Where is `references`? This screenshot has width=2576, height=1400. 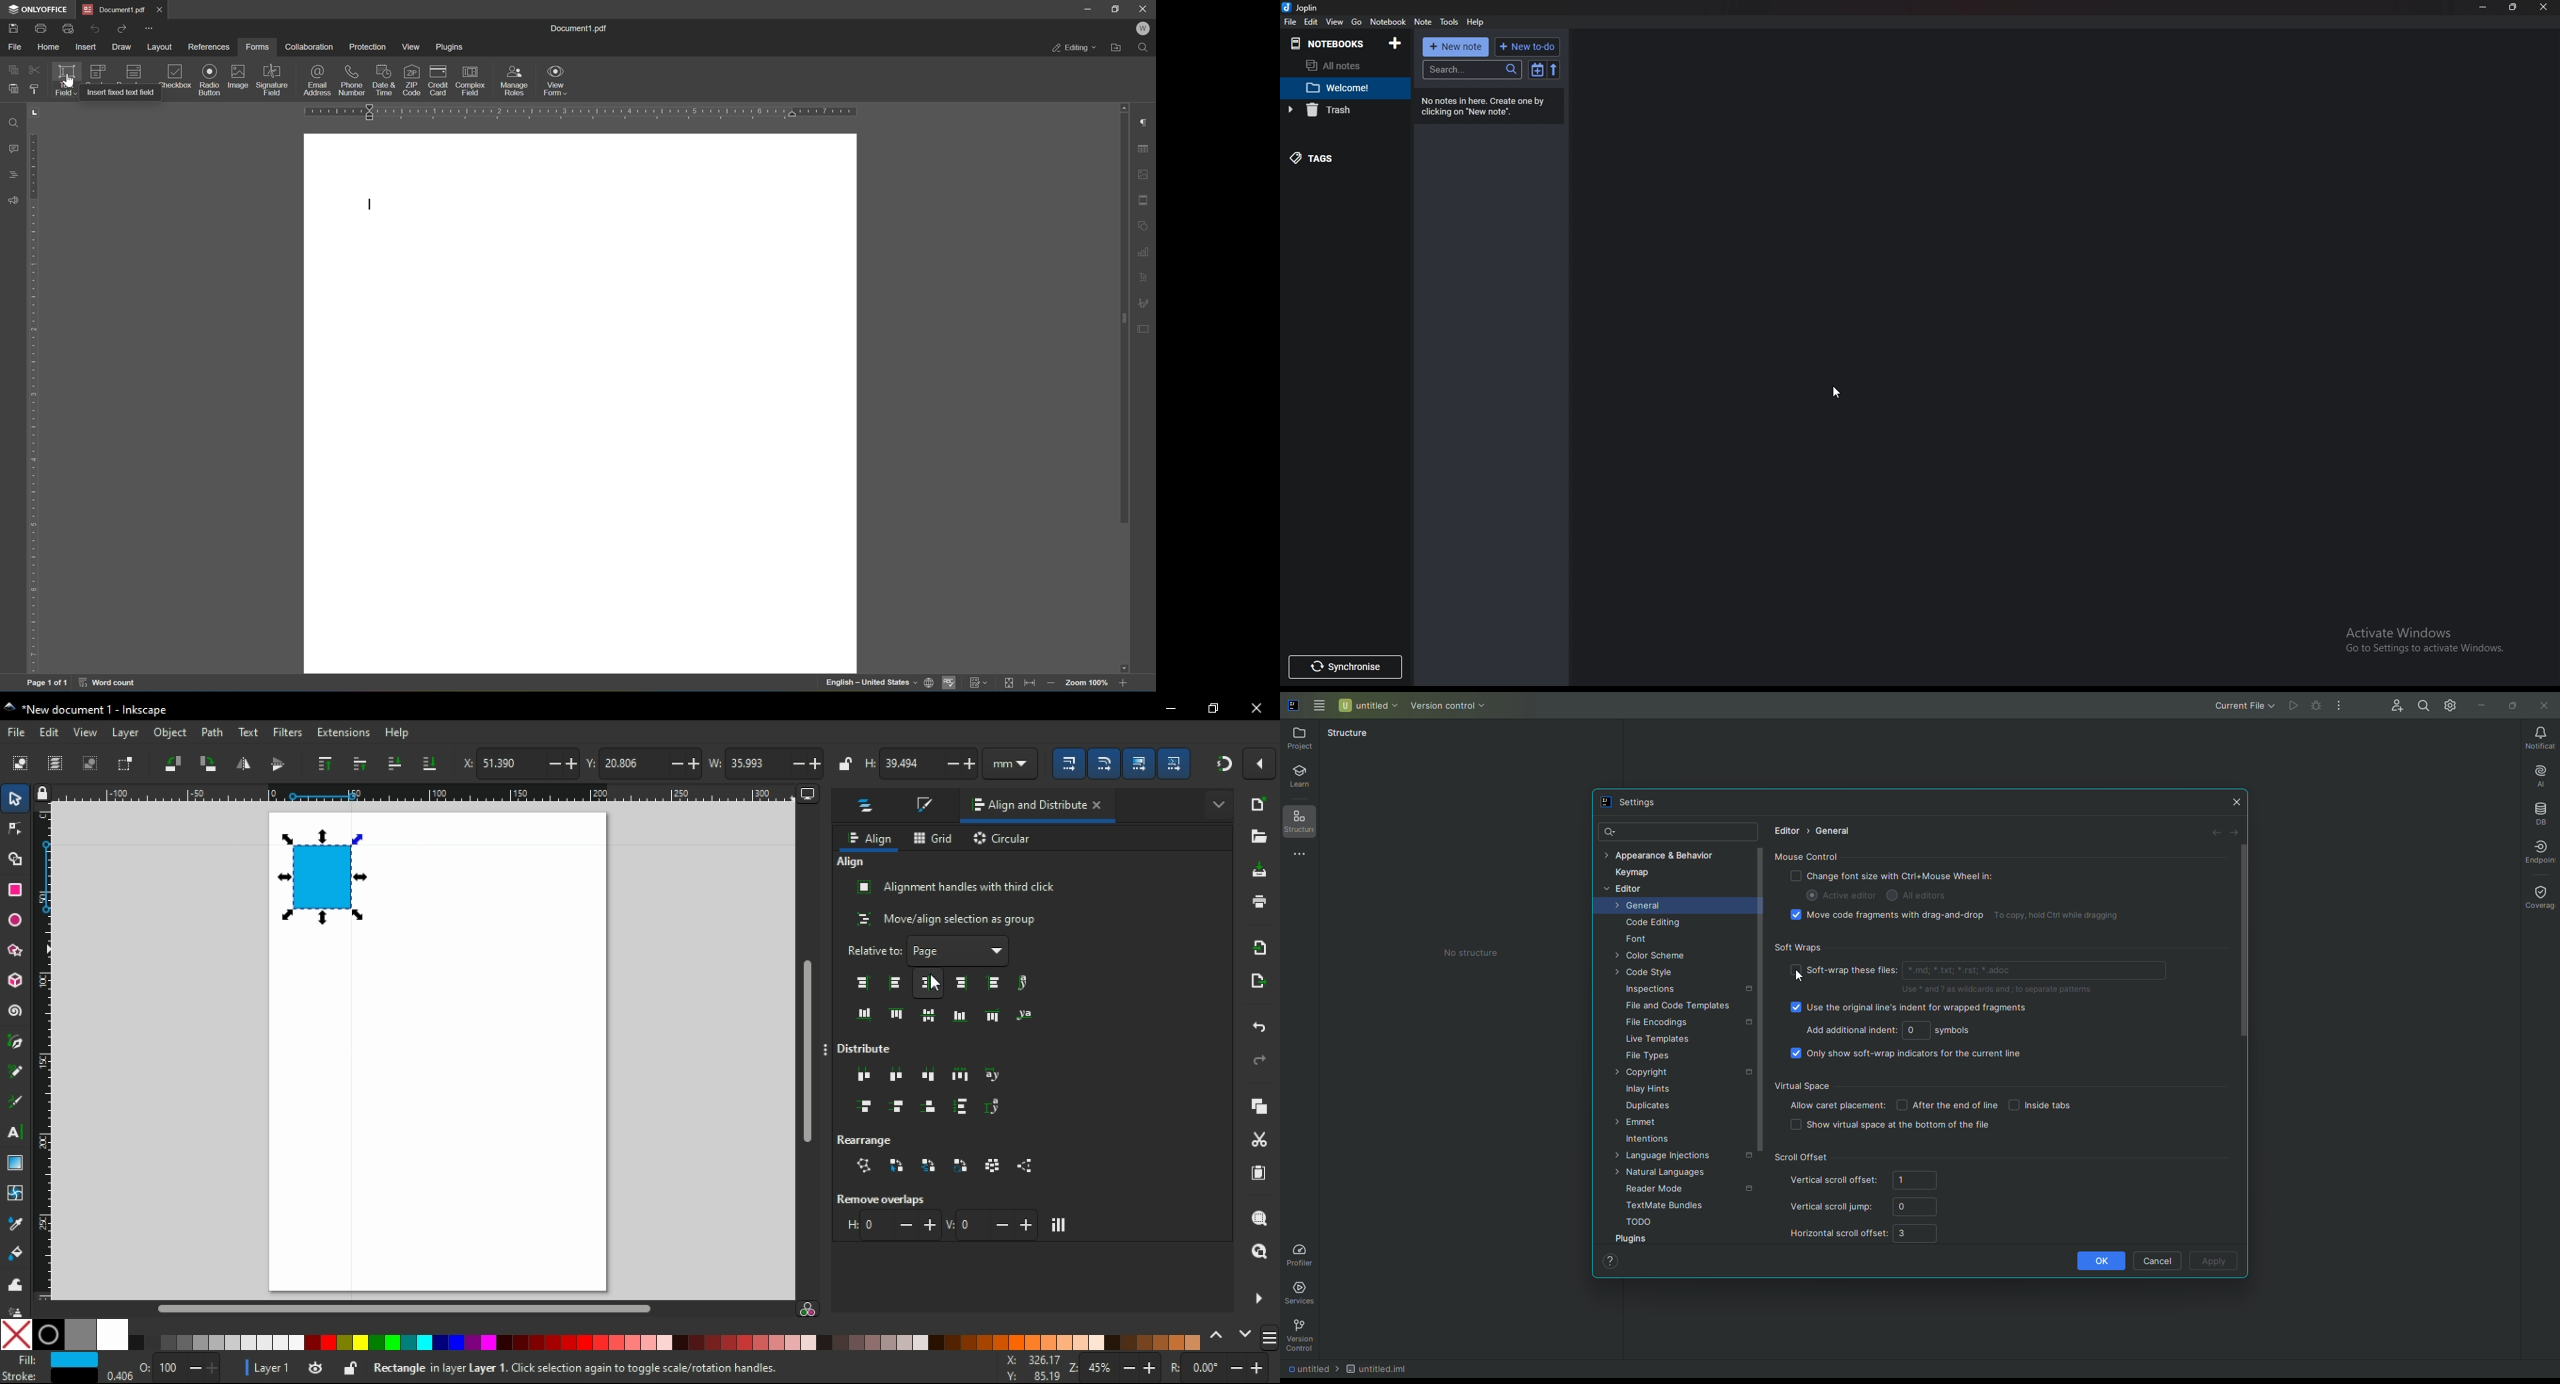
references is located at coordinates (210, 48).